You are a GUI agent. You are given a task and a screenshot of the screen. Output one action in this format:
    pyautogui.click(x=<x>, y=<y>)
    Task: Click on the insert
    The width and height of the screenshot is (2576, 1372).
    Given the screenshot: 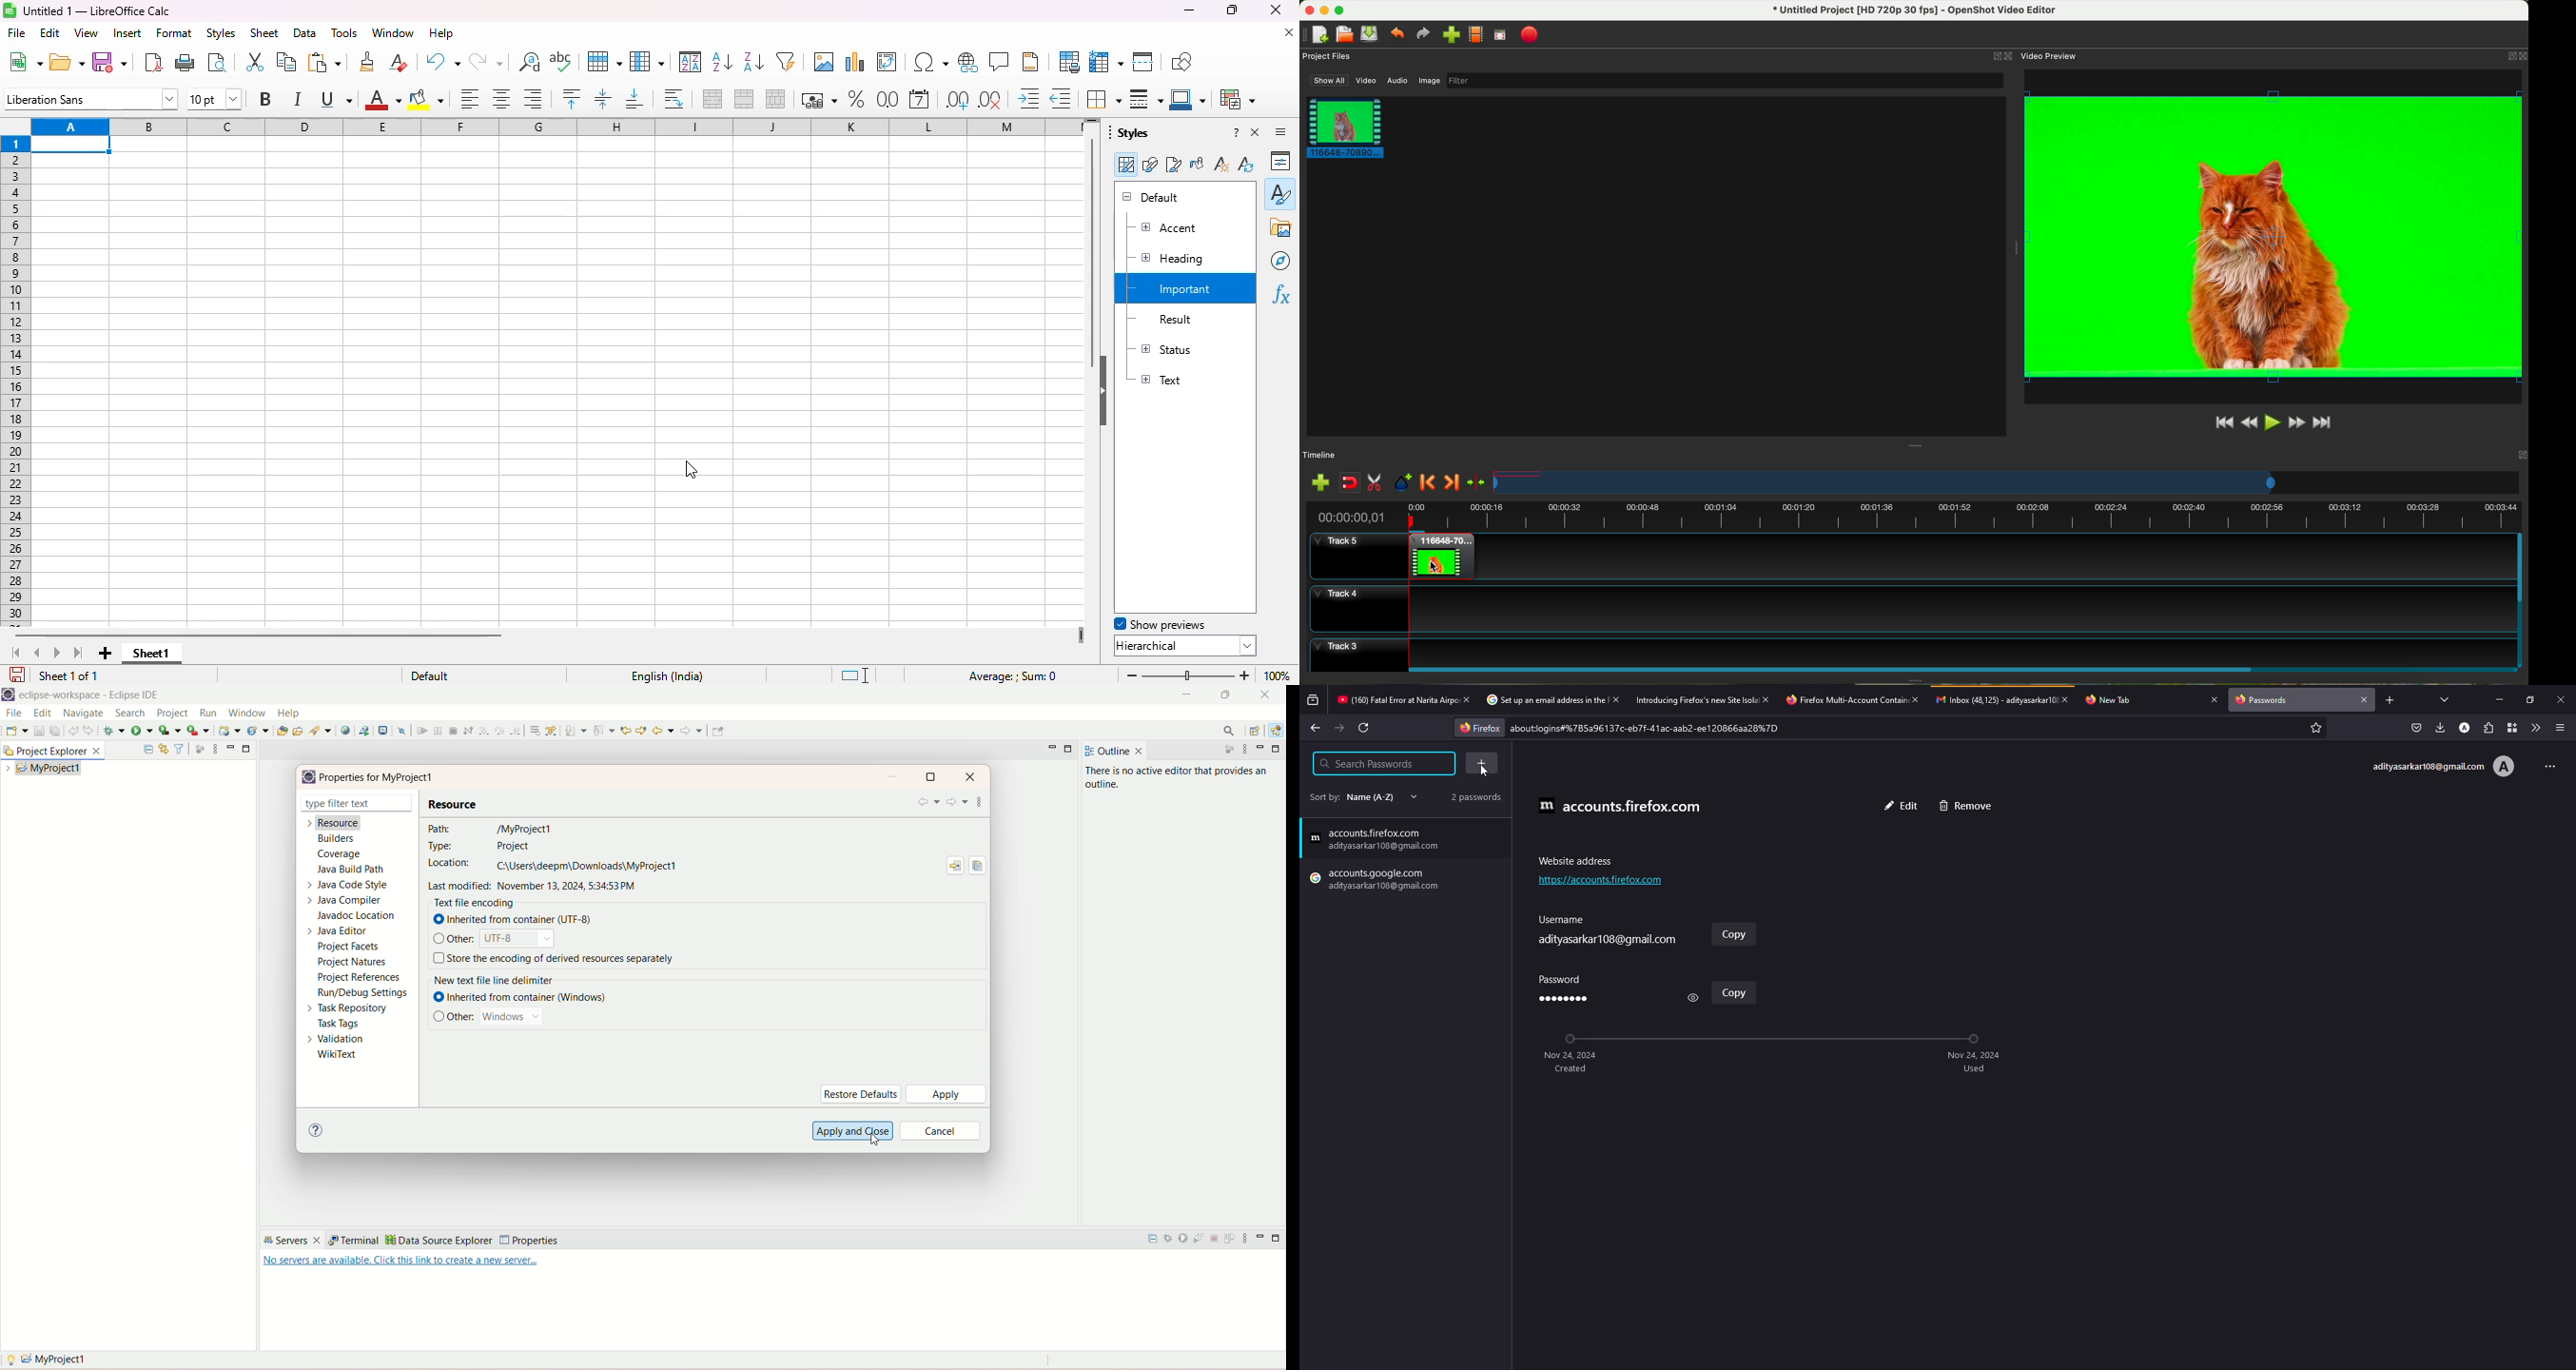 What is the action you would take?
    pyautogui.click(x=126, y=33)
    